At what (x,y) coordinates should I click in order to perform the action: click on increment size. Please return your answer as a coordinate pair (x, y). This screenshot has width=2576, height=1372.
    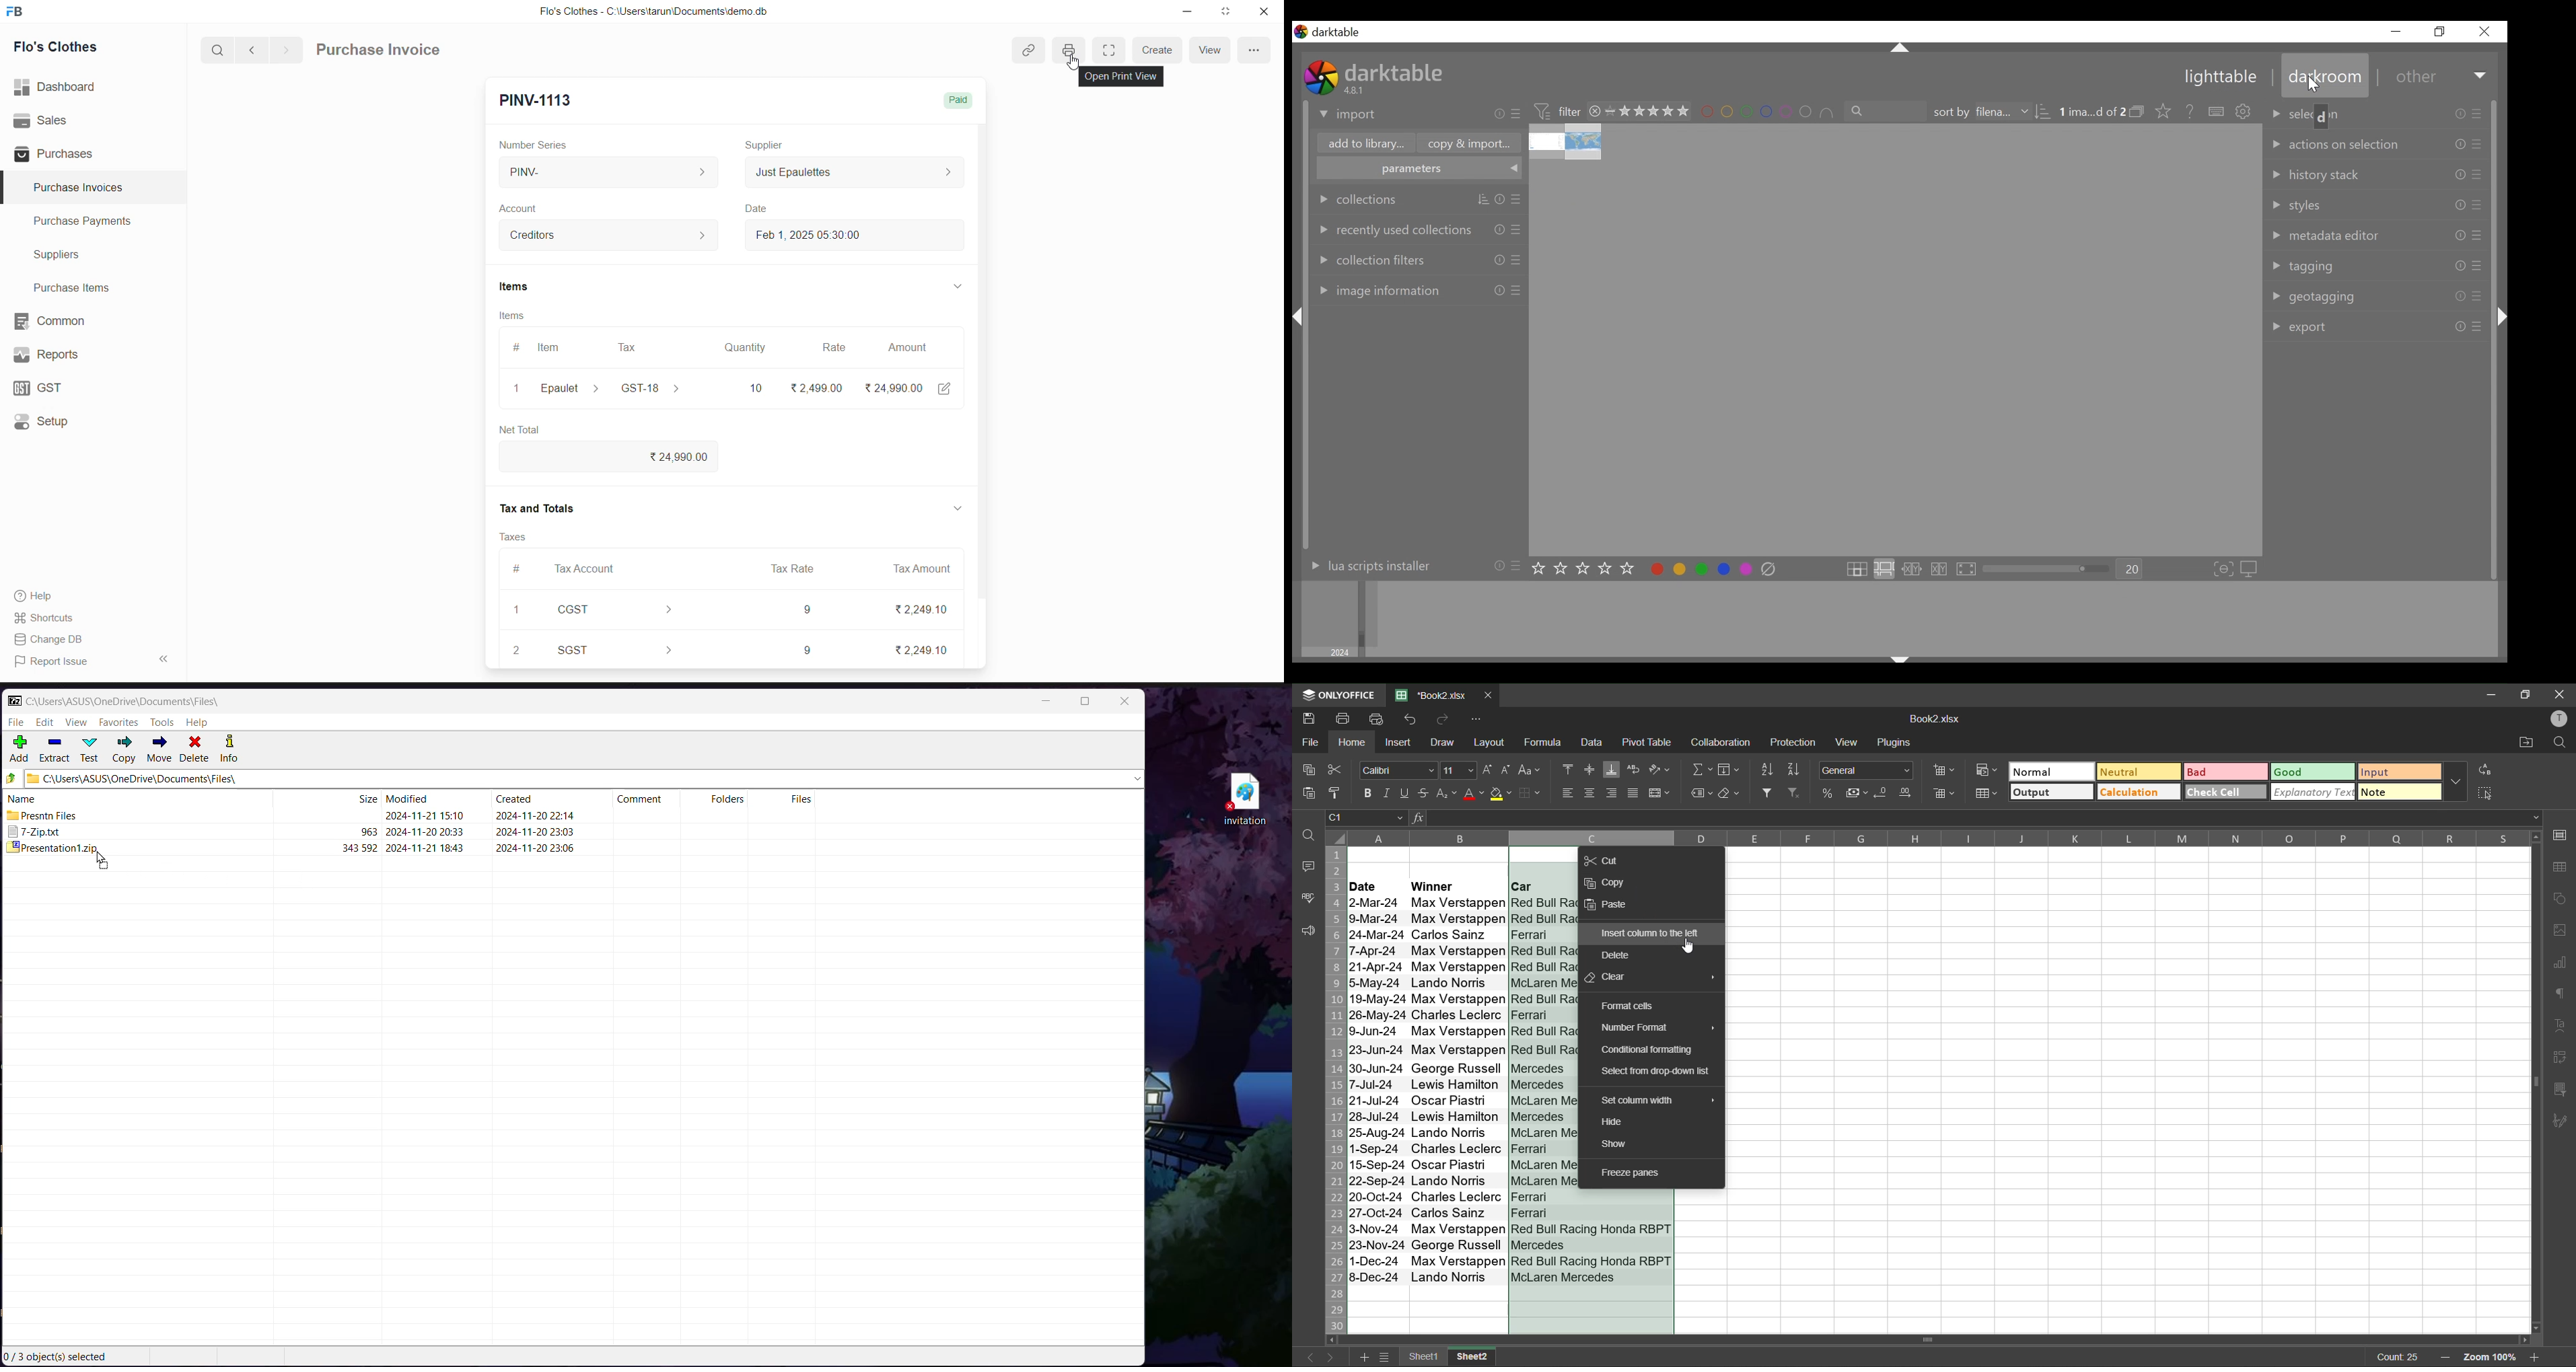
    Looking at the image, I should click on (1490, 770).